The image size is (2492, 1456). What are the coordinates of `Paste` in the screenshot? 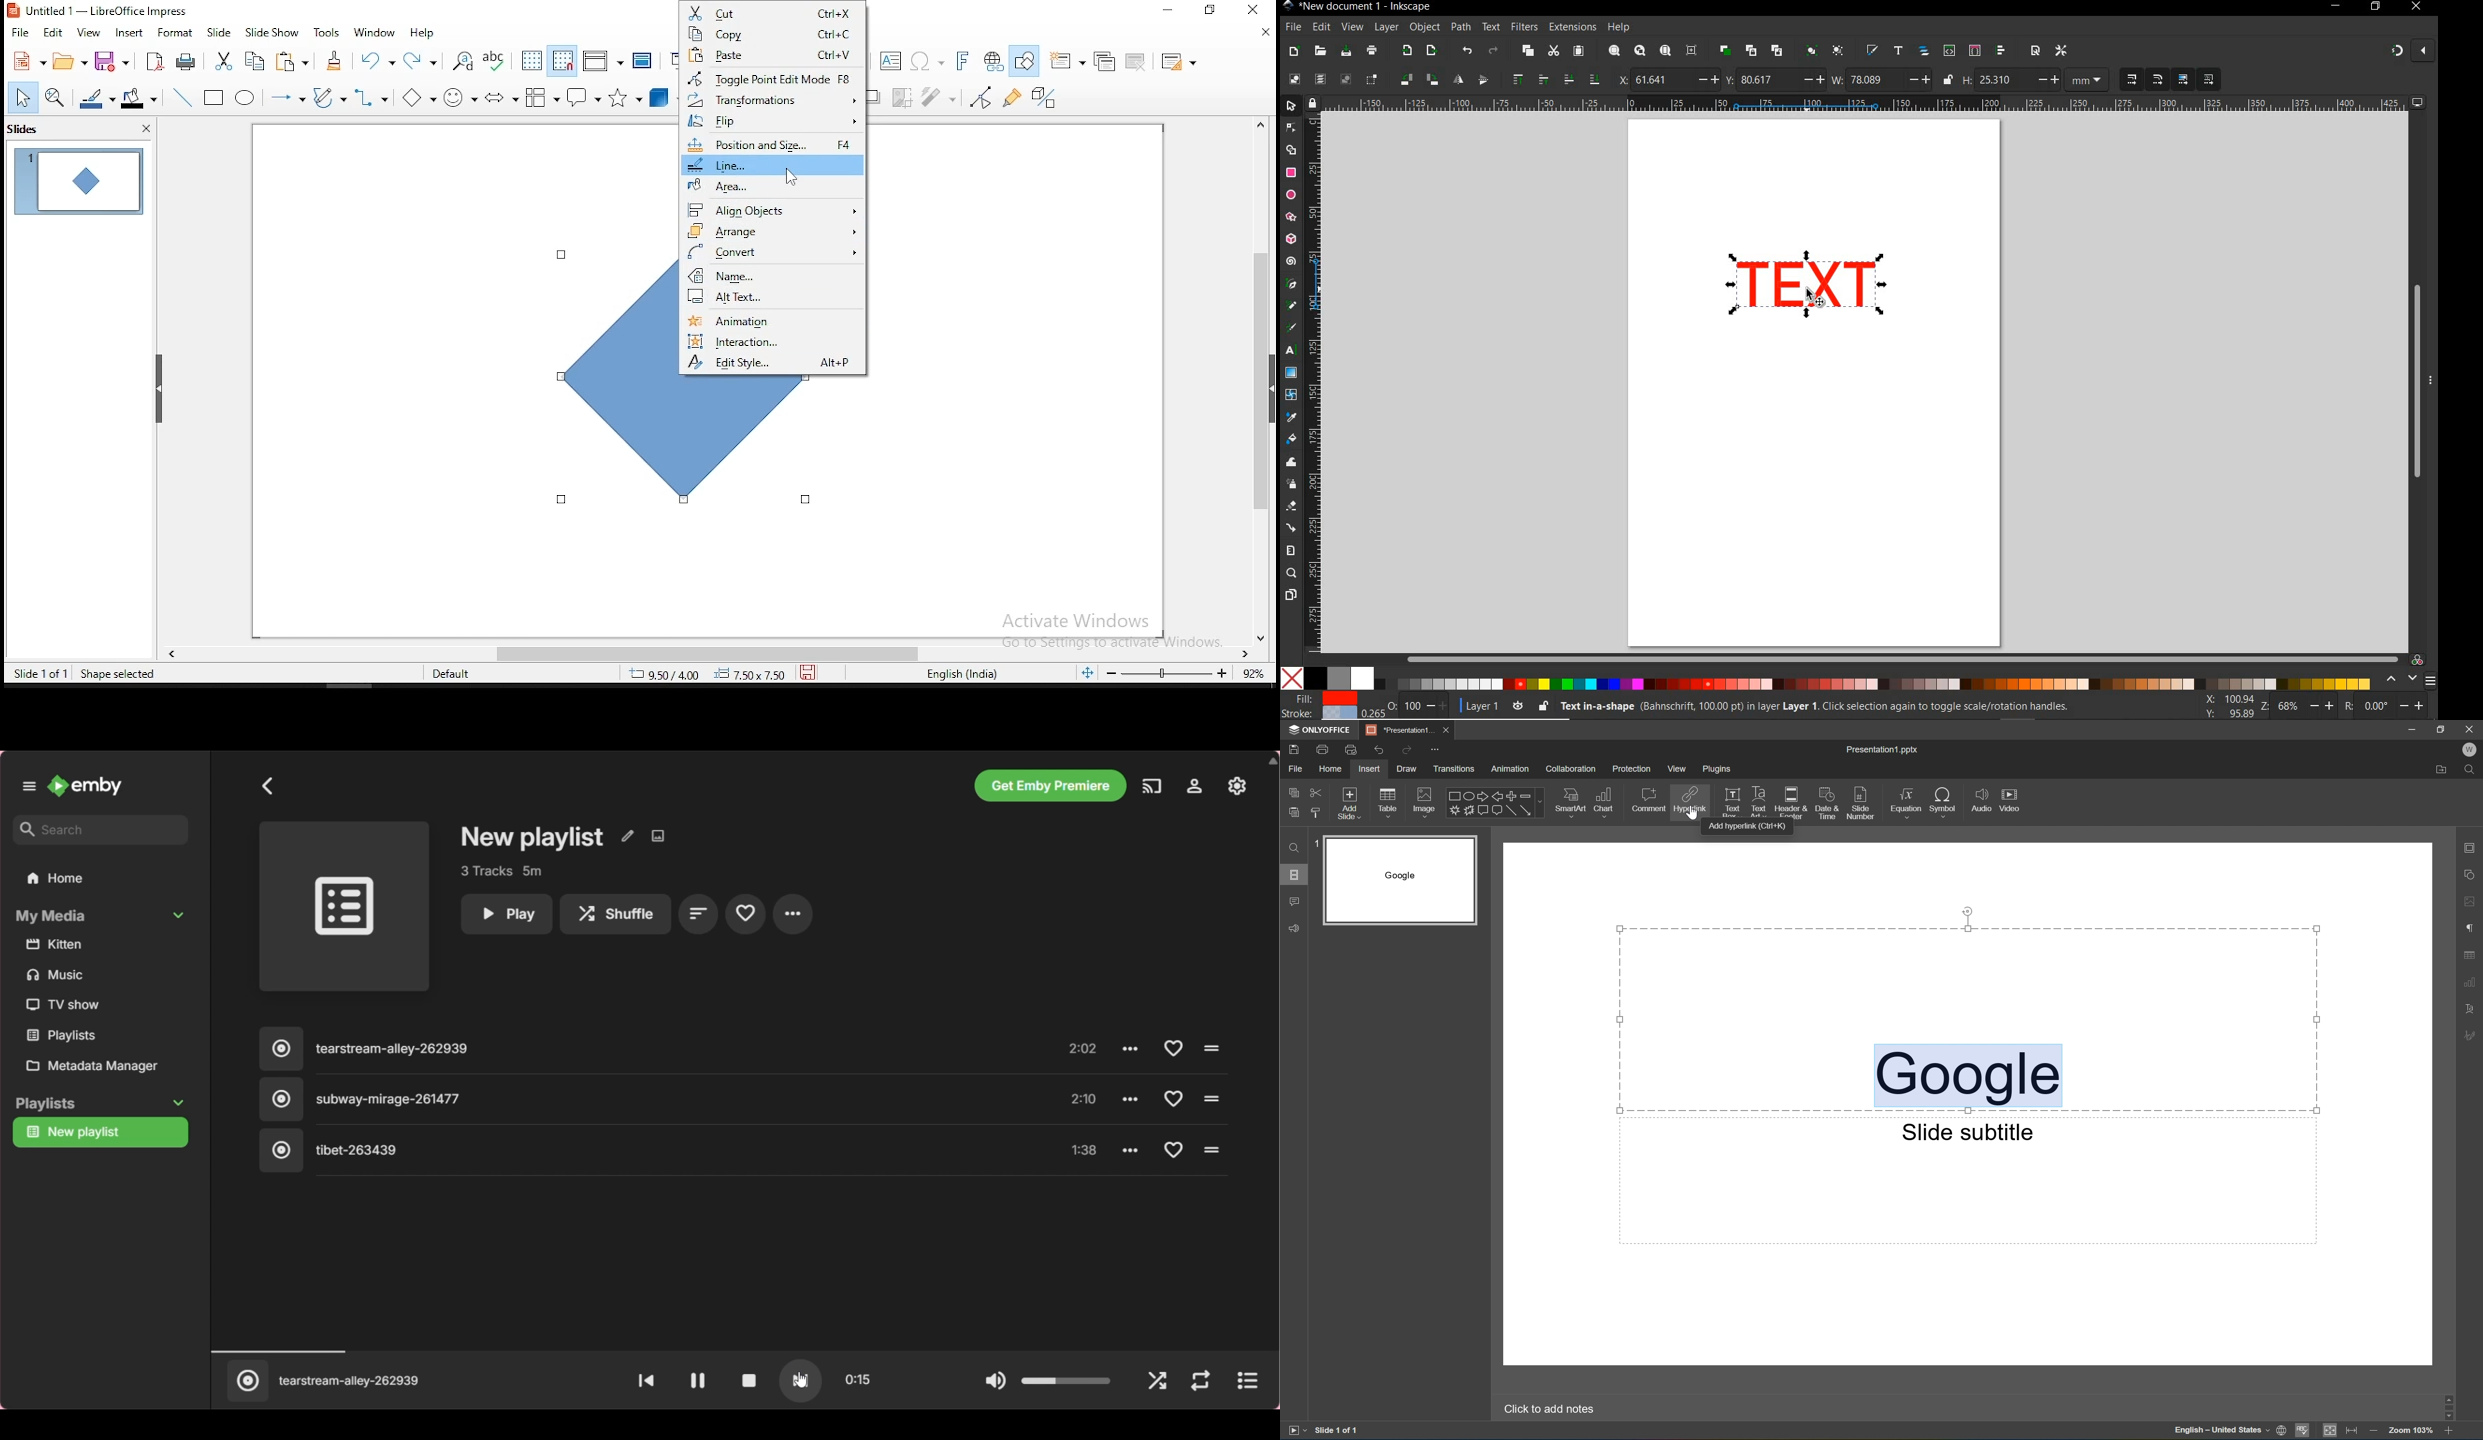 It's located at (1294, 813).